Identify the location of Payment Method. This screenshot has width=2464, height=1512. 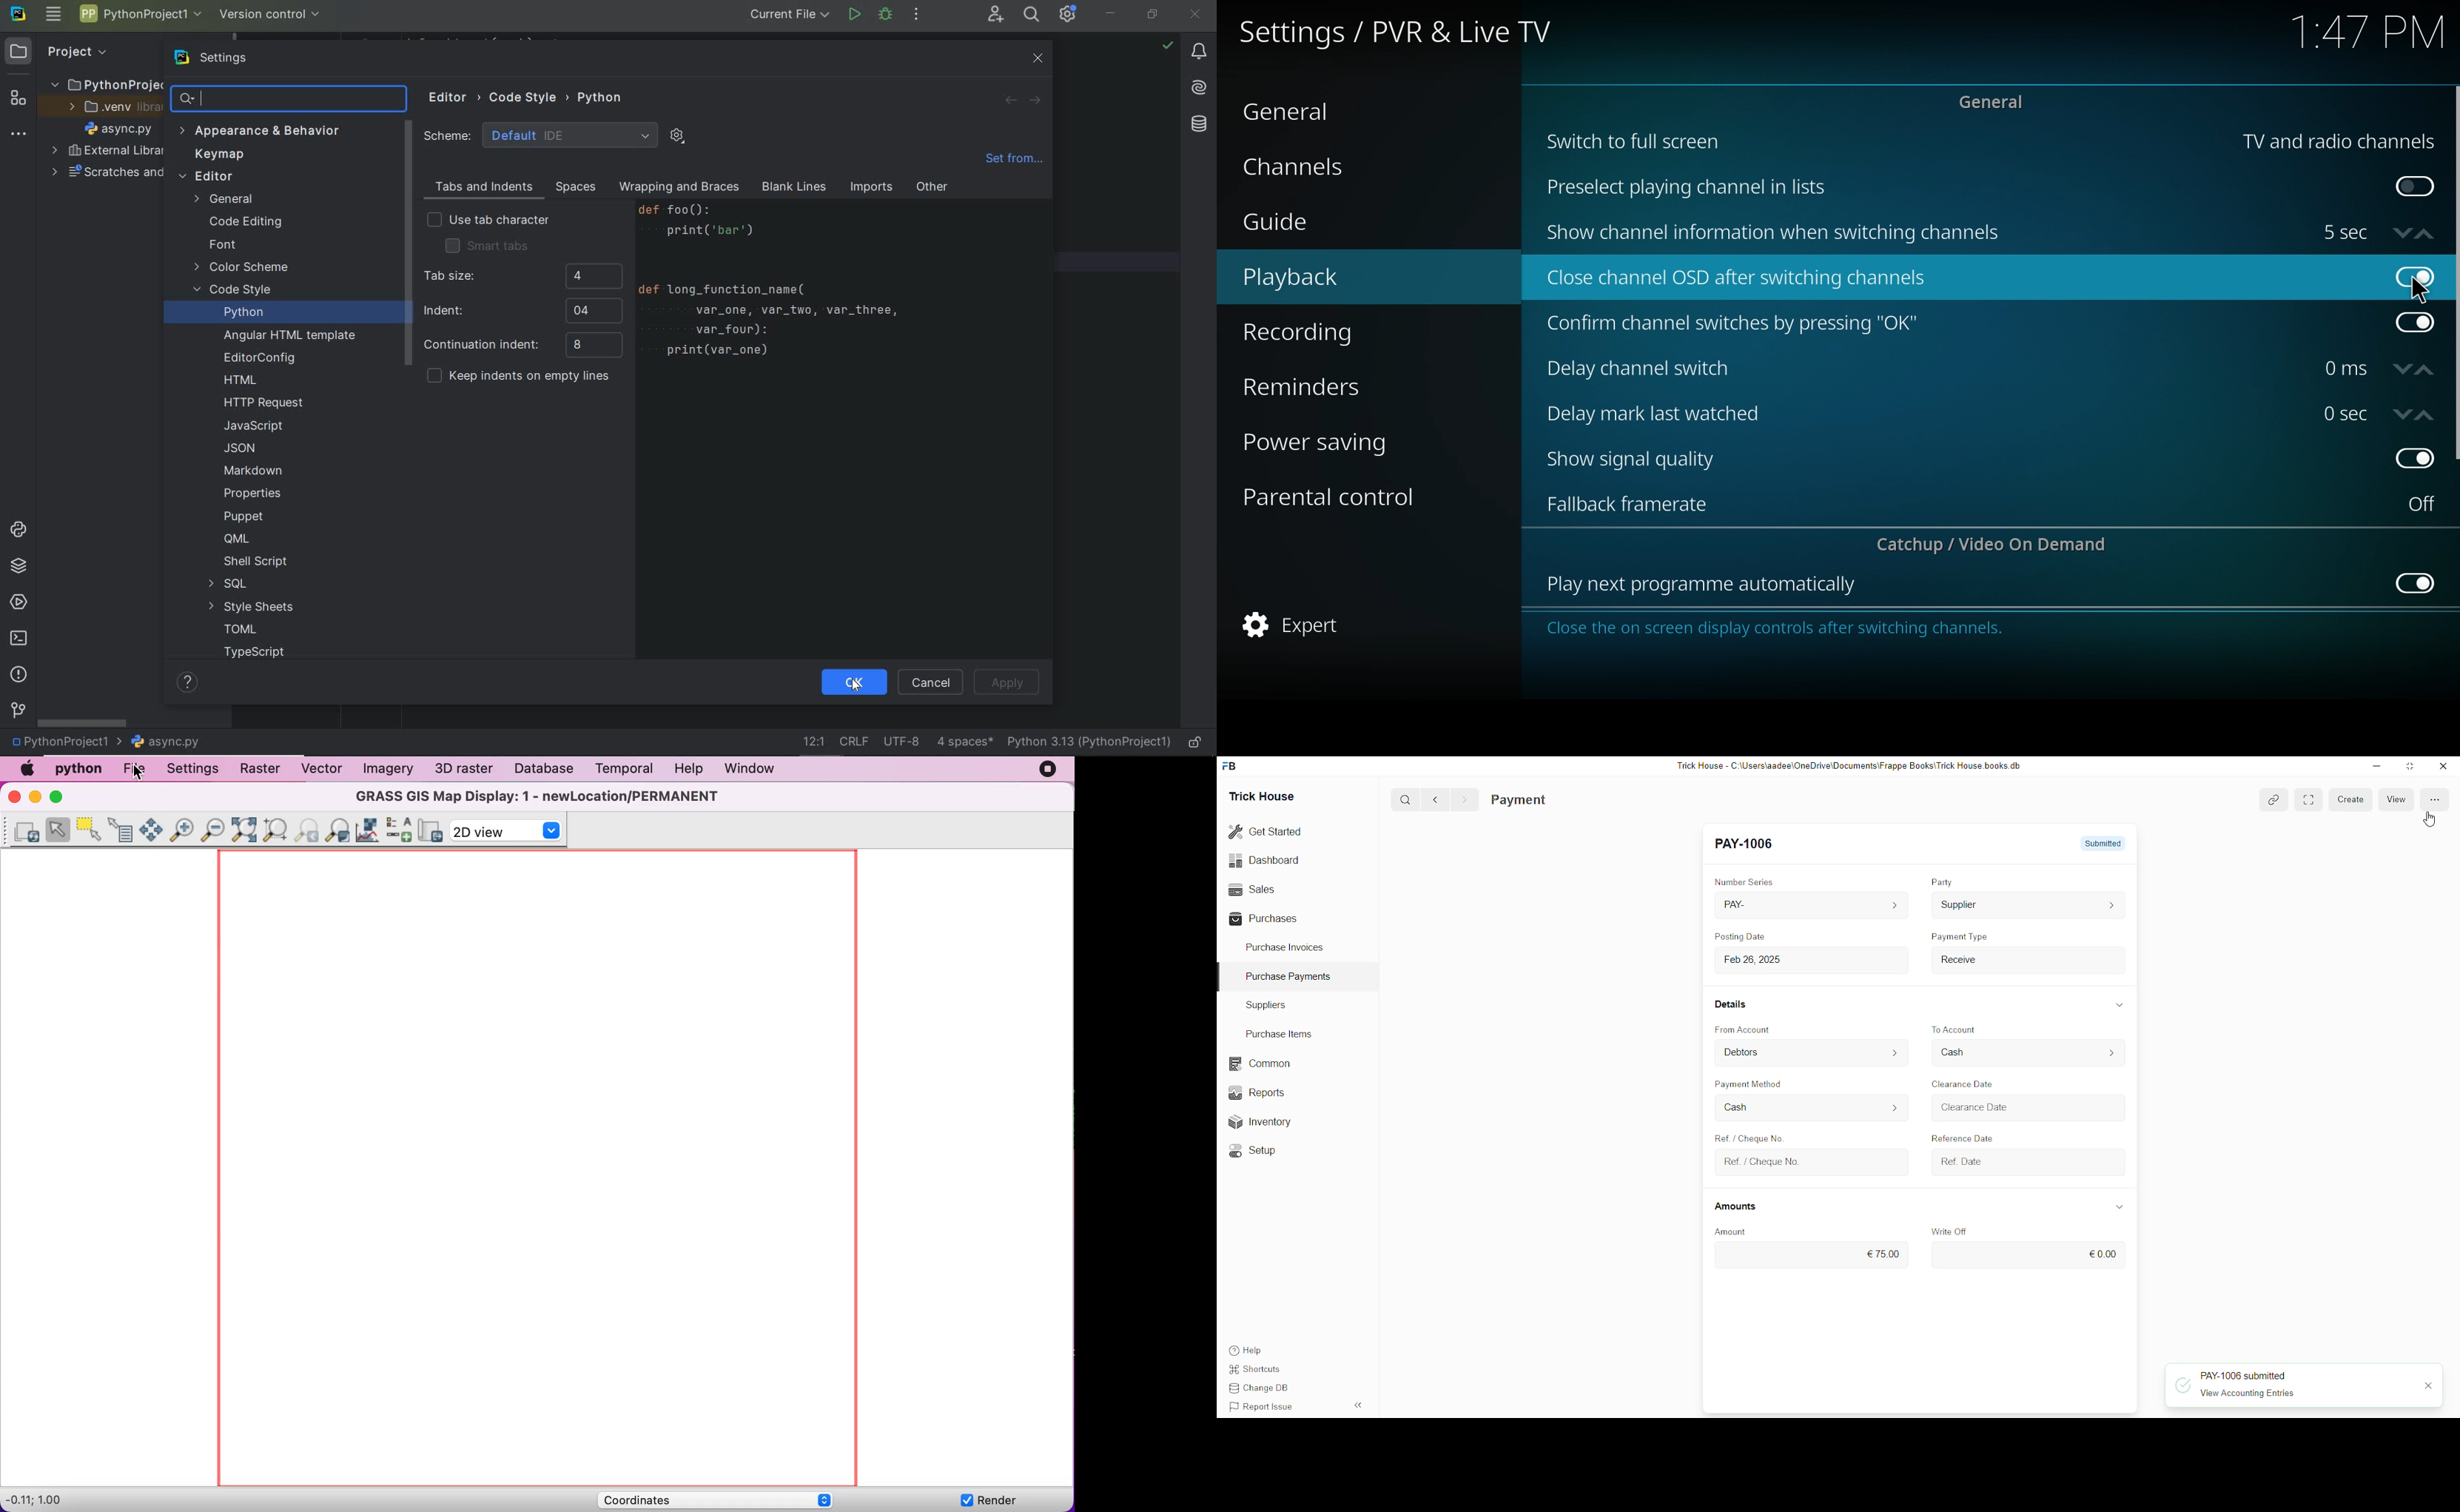
(1750, 1083).